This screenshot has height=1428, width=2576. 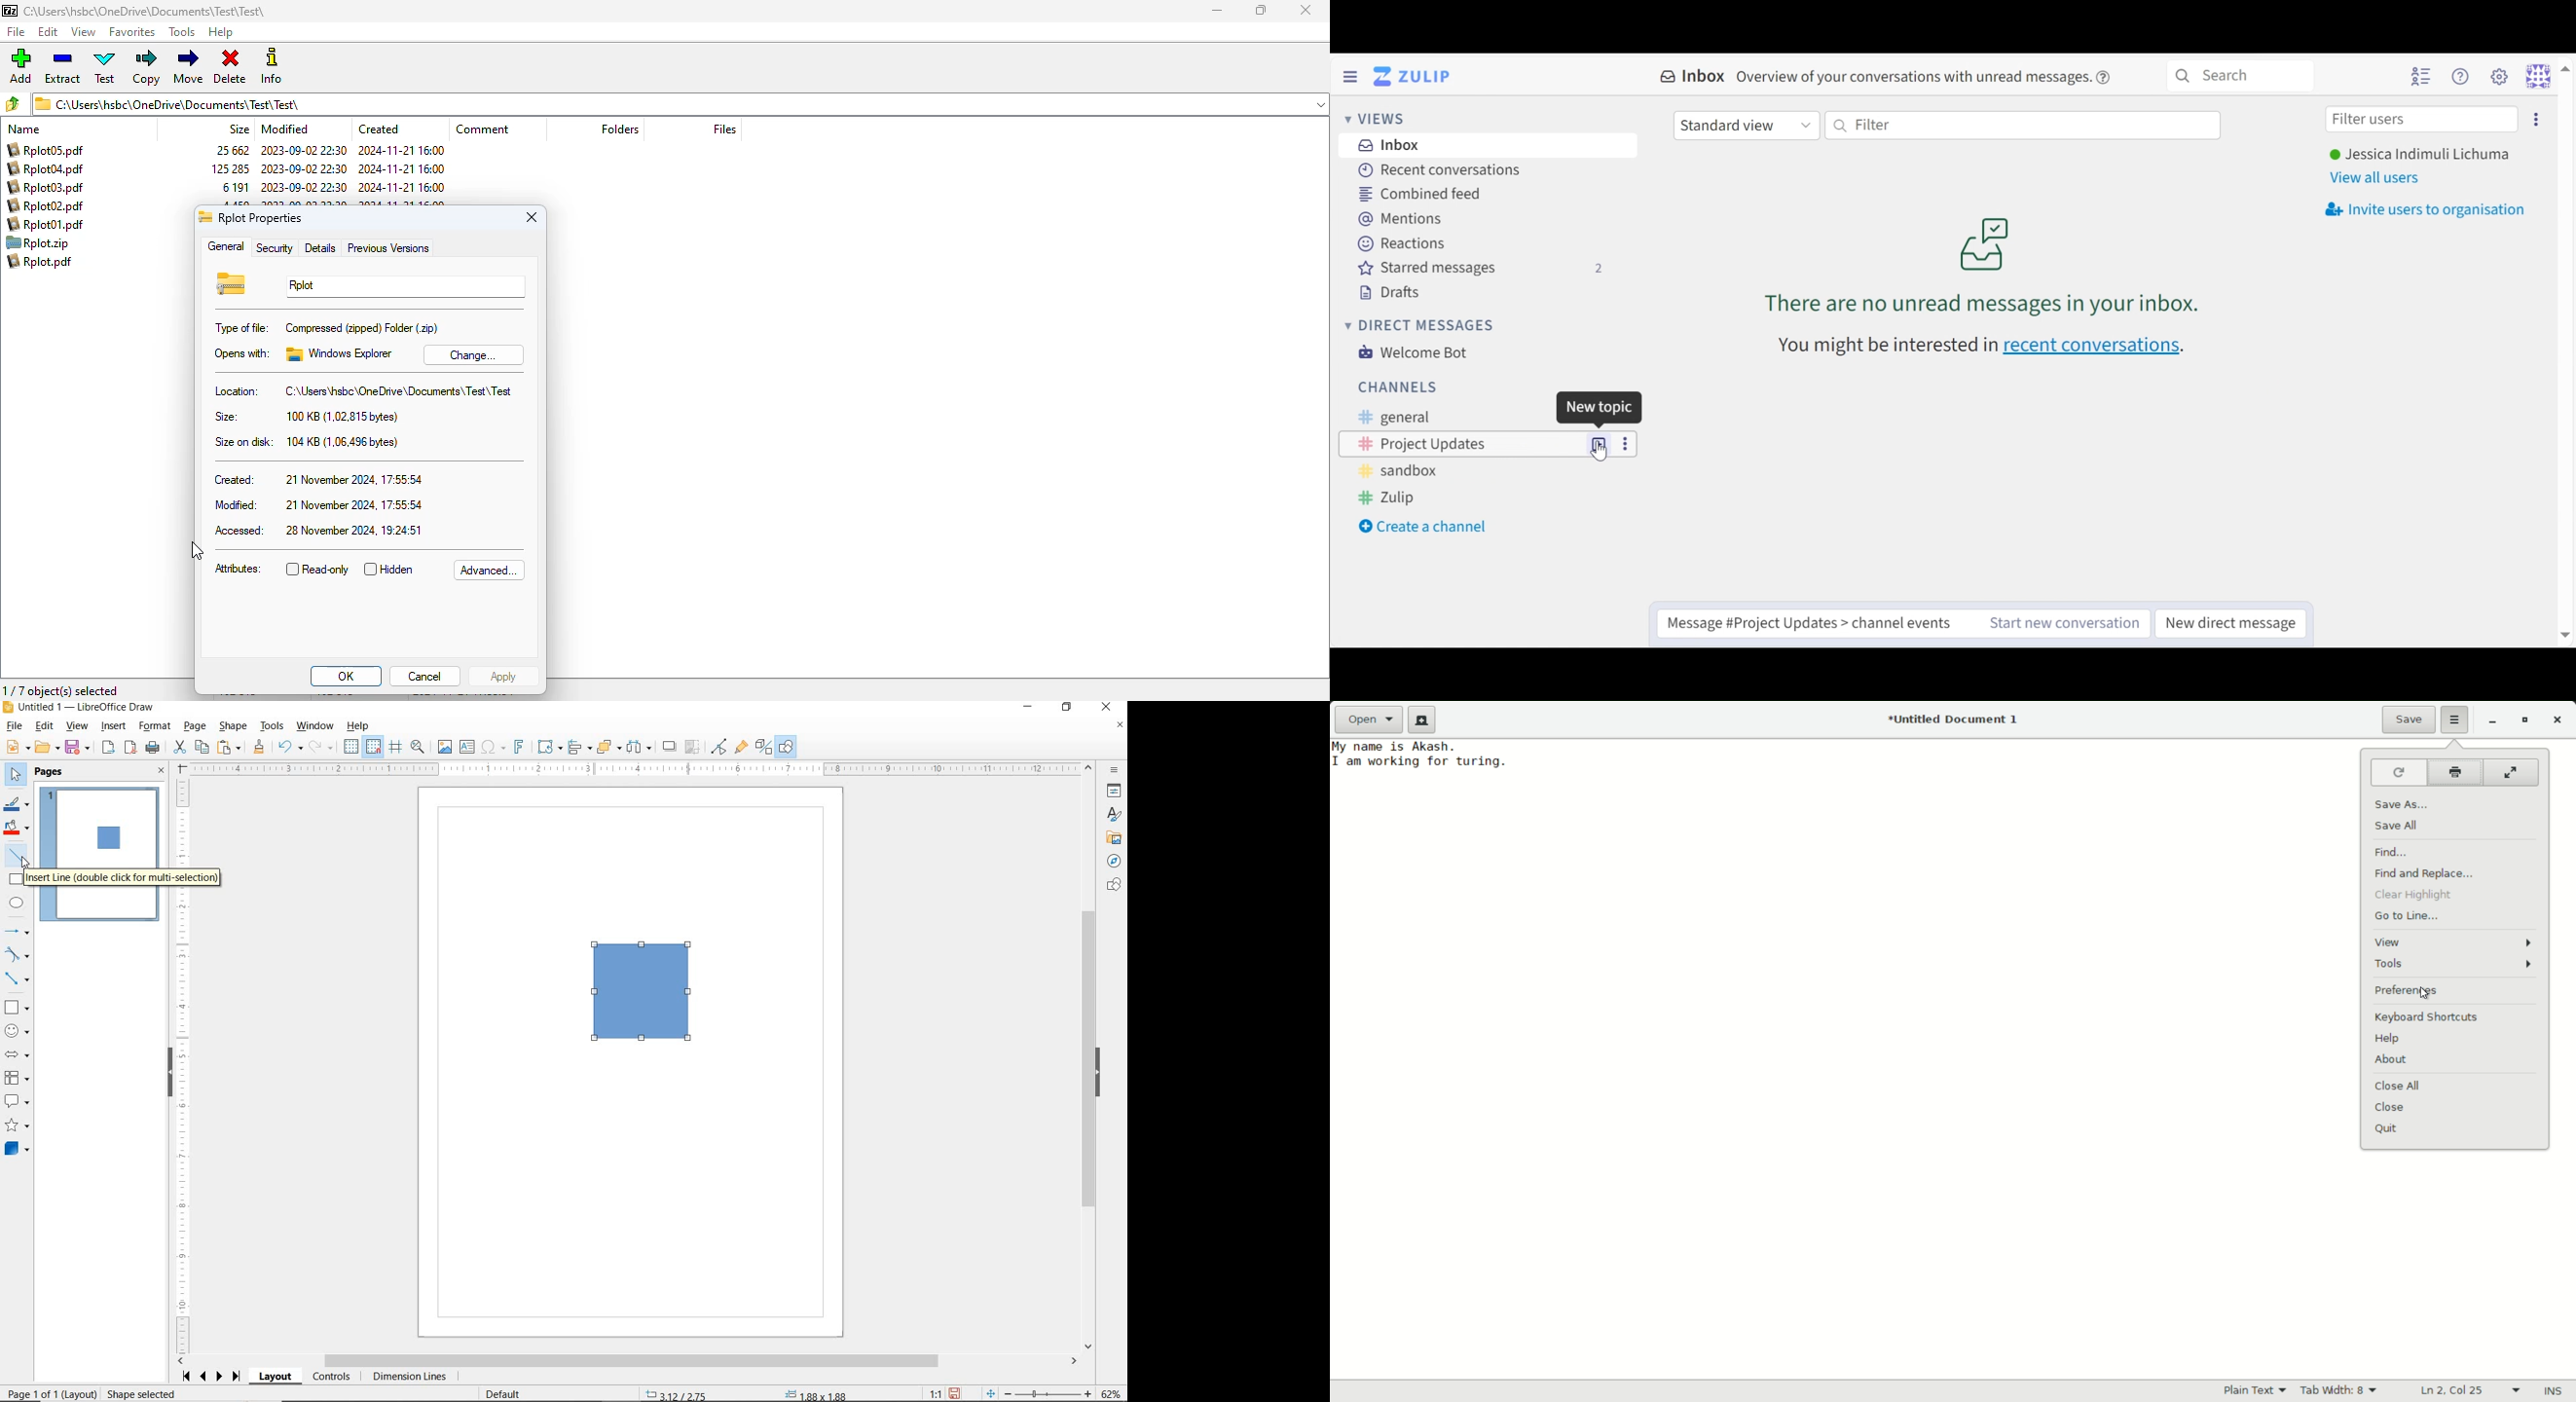 What do you see at coordinates (324, 747) in the screenshot?
I see `REDO` at bounding box center [324, 747].